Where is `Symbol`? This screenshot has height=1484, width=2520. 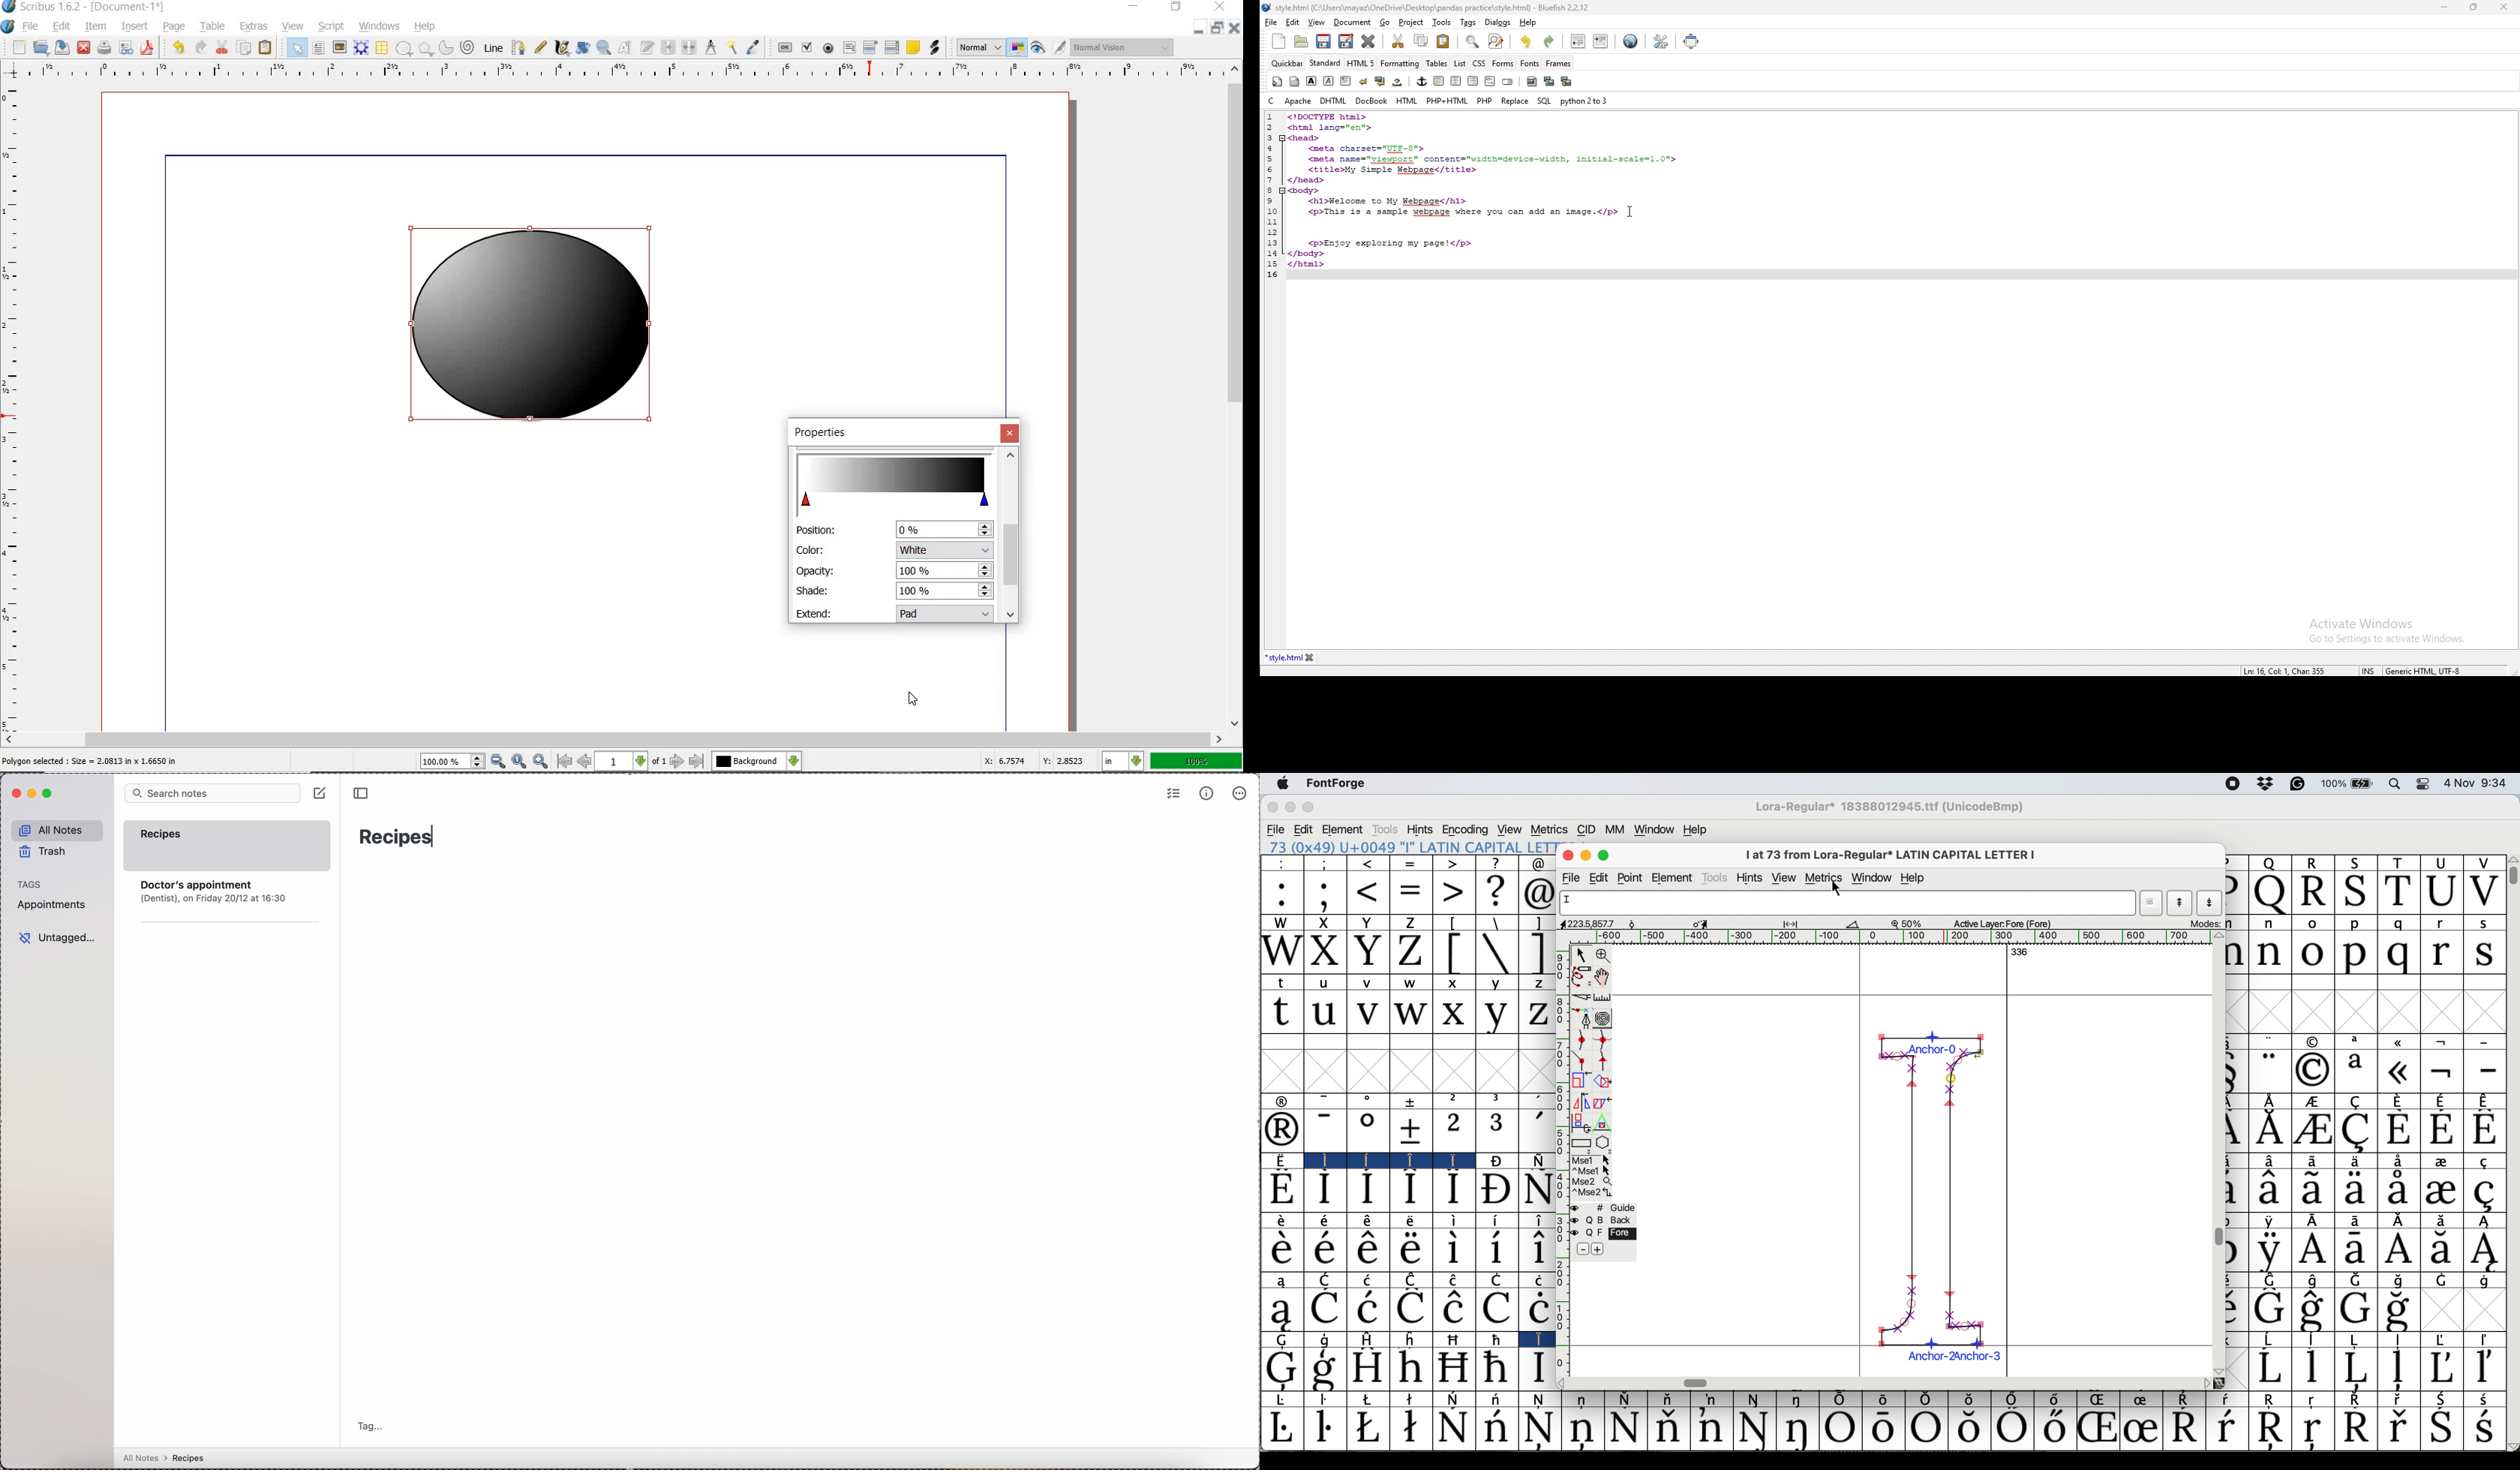
Symbol is located at coordinates (2396, 1311).